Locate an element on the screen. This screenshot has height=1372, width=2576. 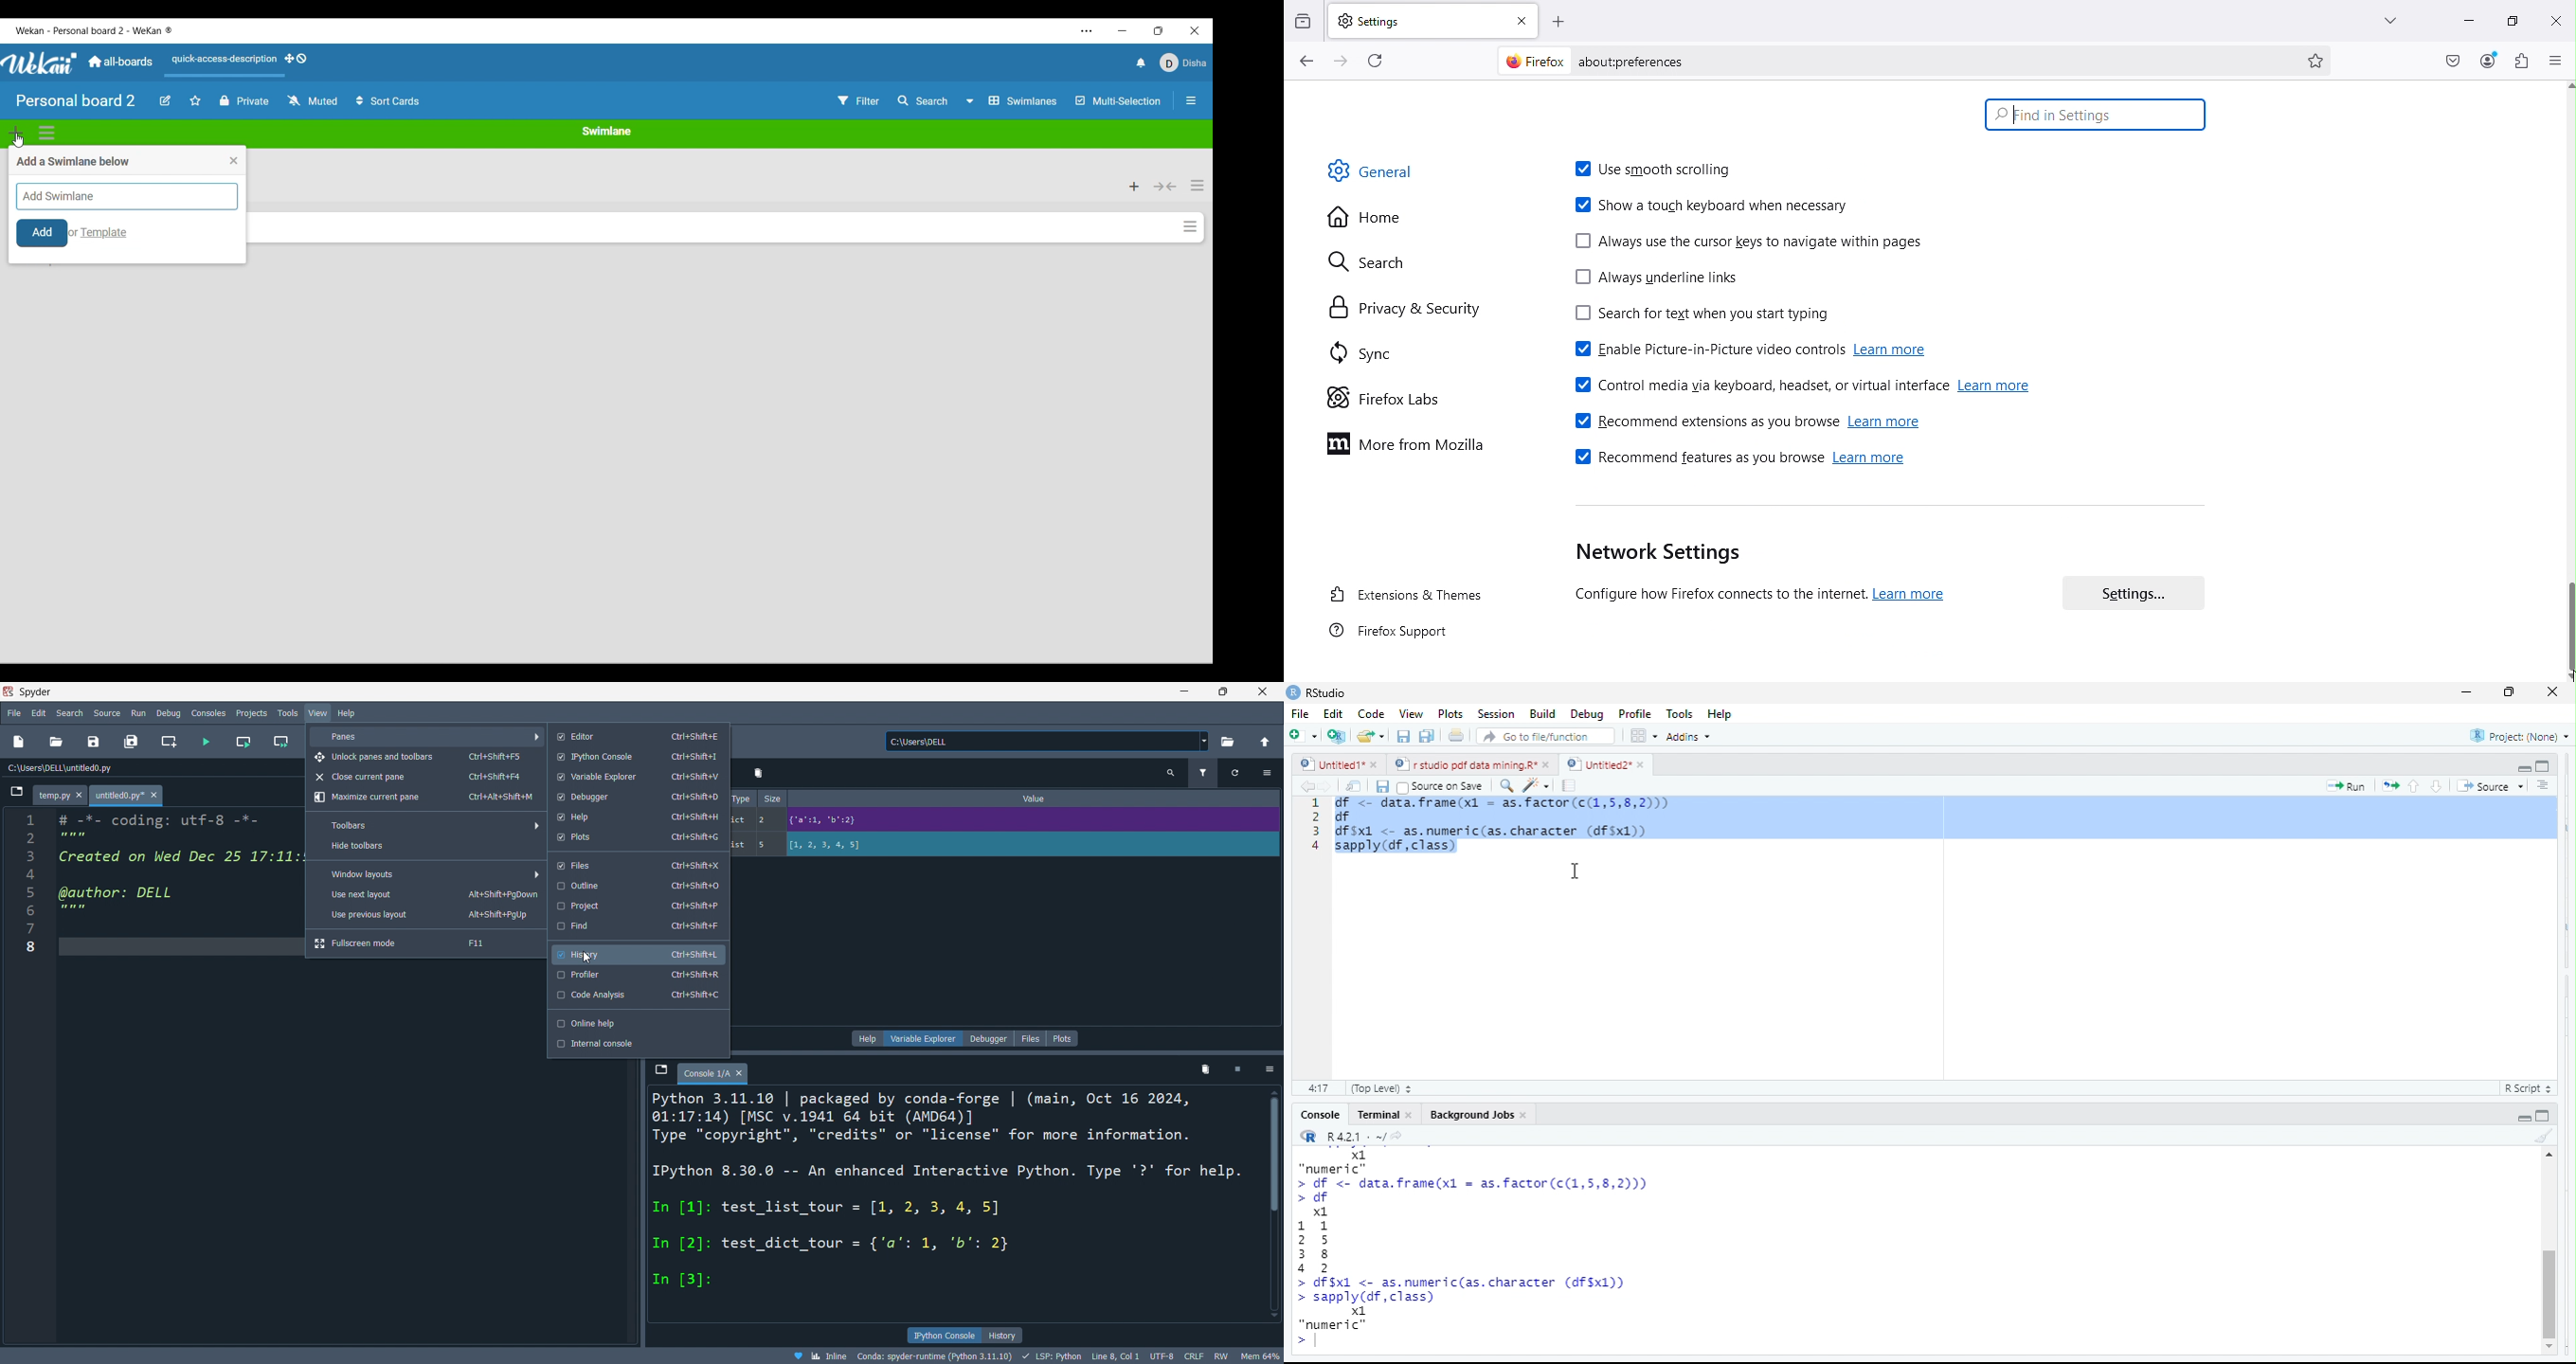
Title of current setting window is located at coordinates (73, 160).